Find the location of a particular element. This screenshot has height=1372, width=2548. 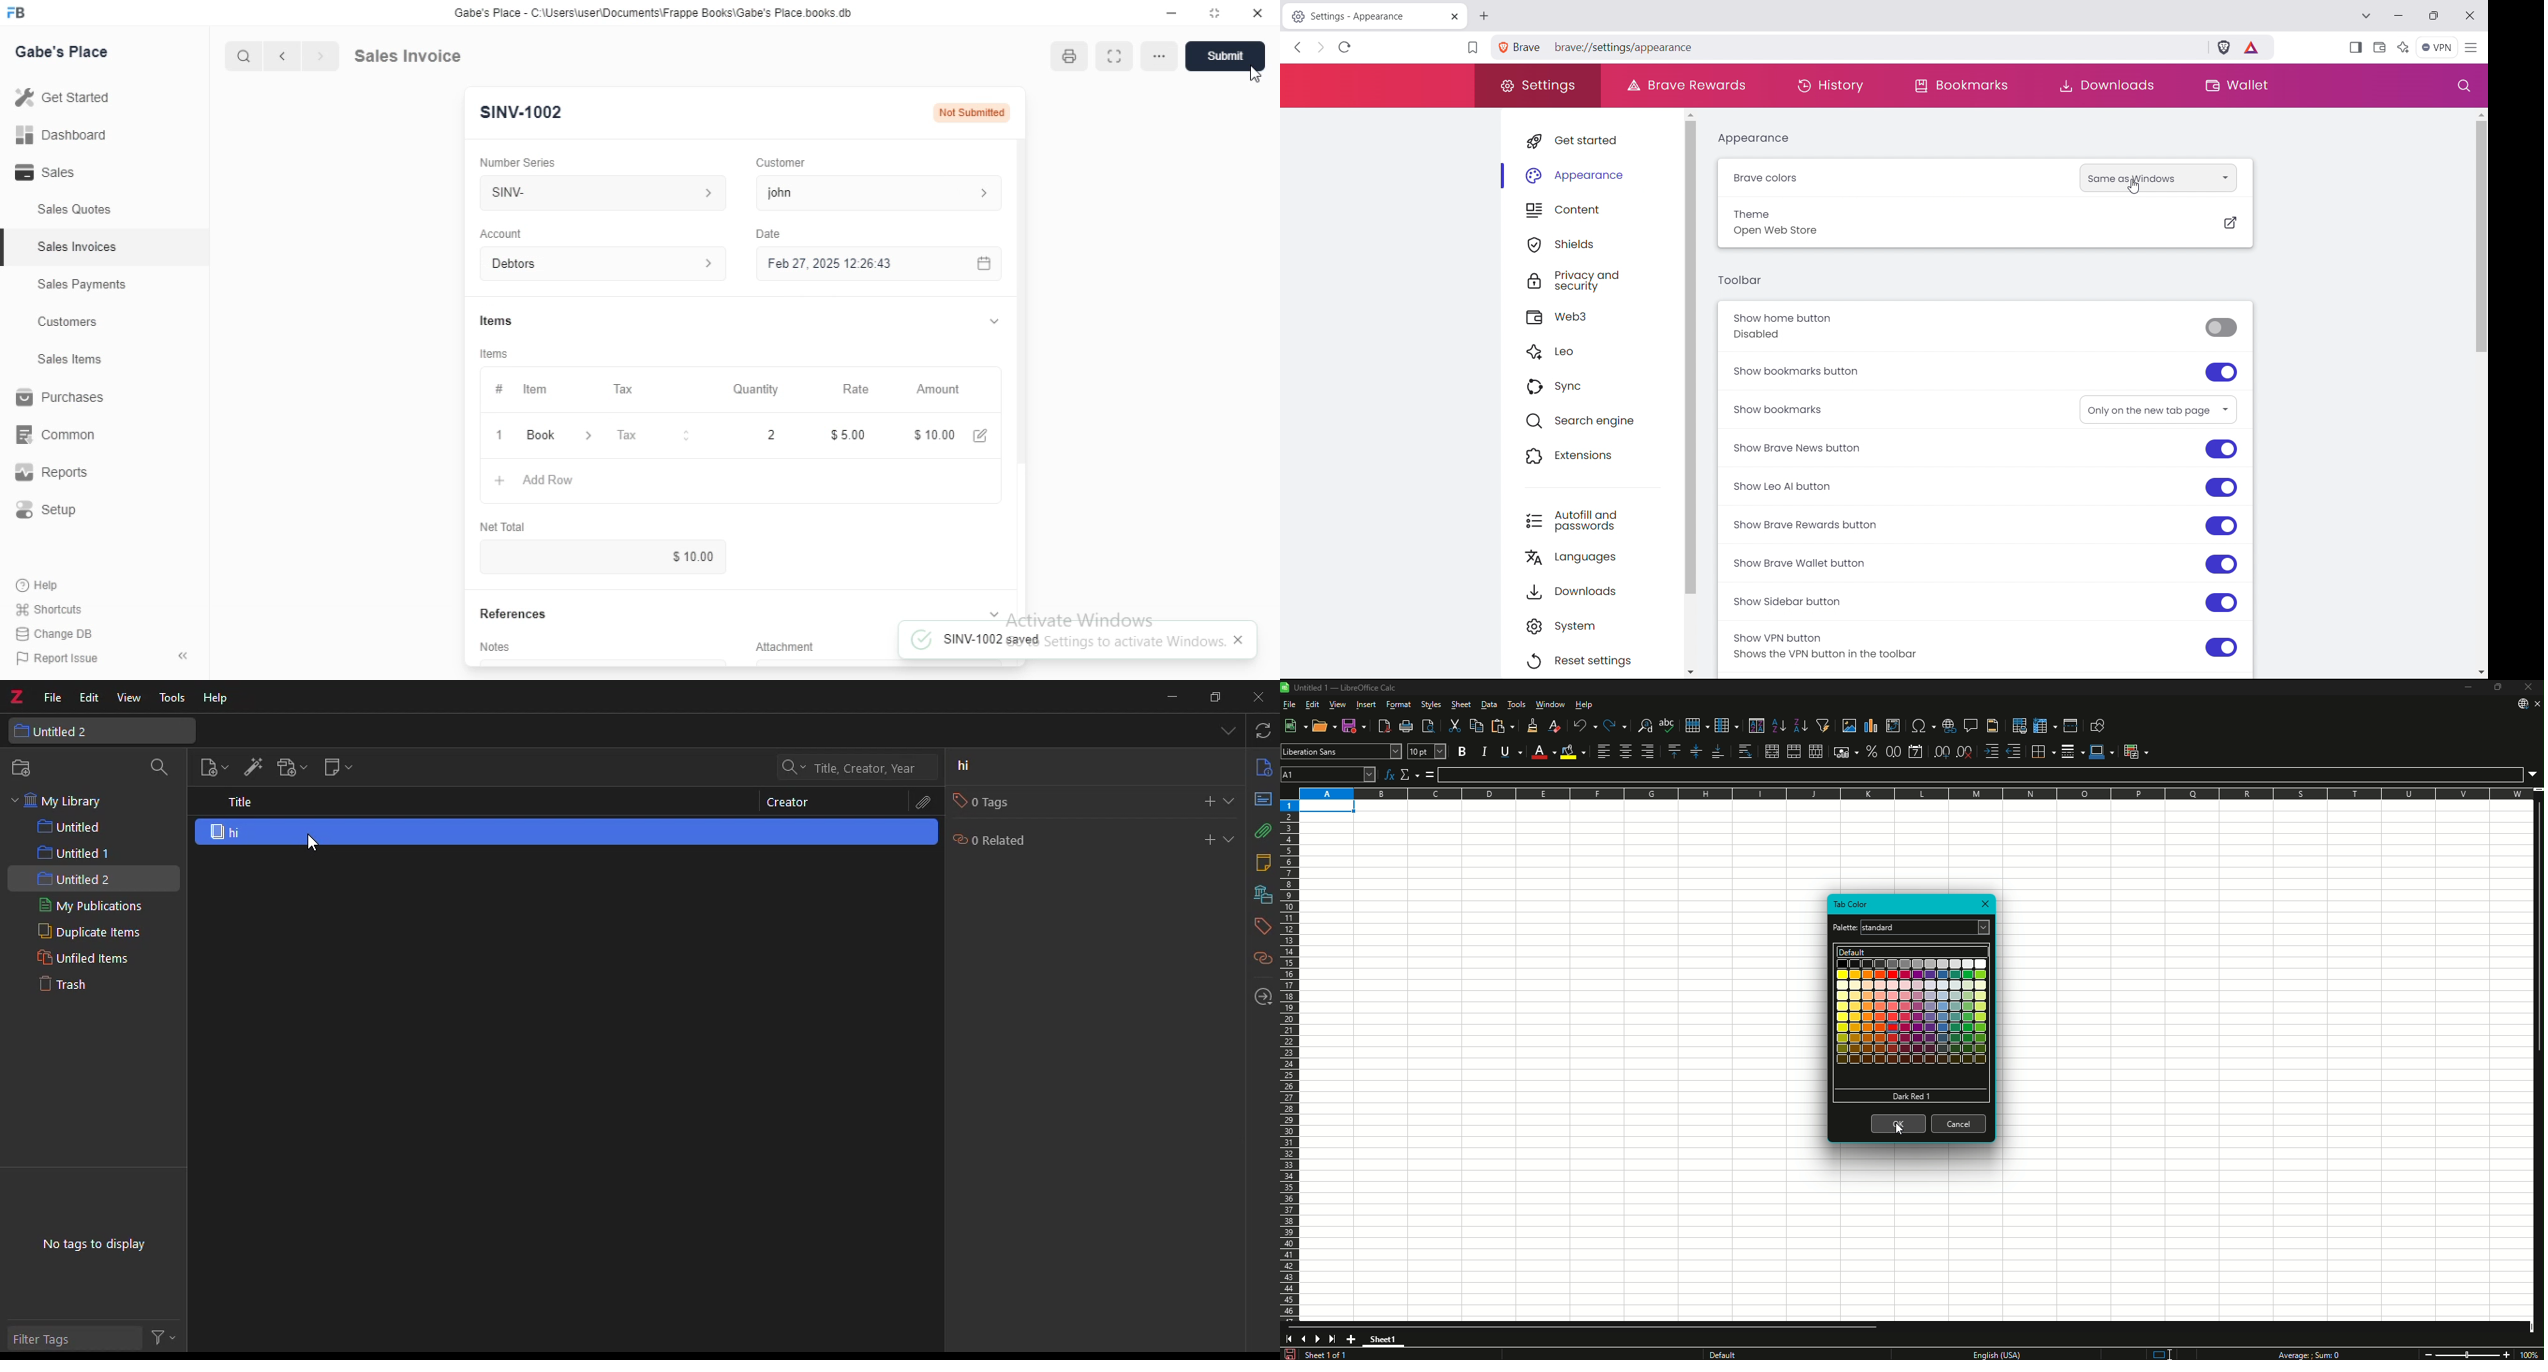

add is located at coordinates (1206, 838).